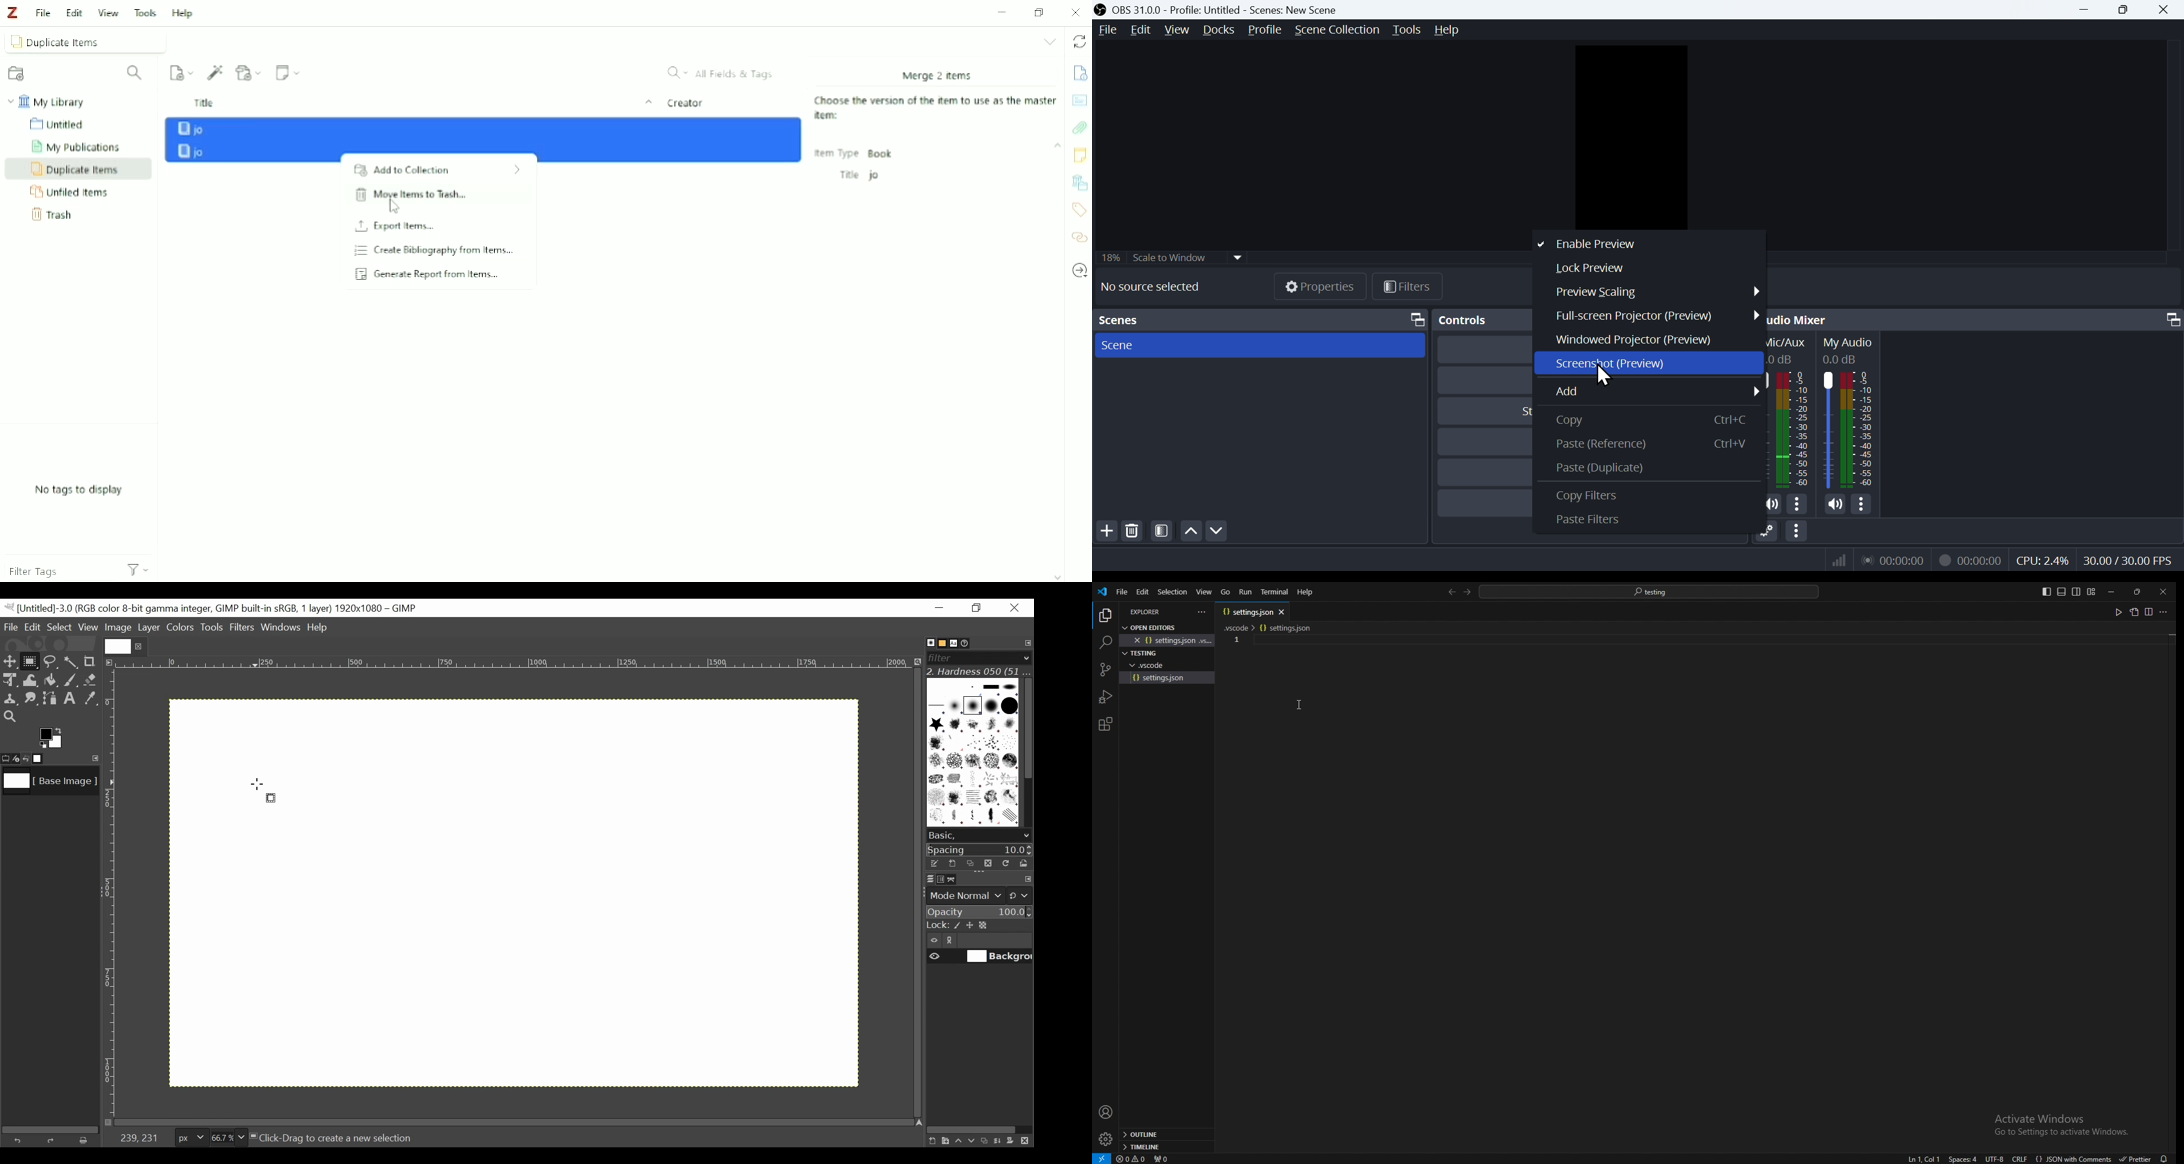 The image size is (2184, 1176). Describe the element at coordinates (1478, 321) in the screenshot. I see `Controls` at that location.